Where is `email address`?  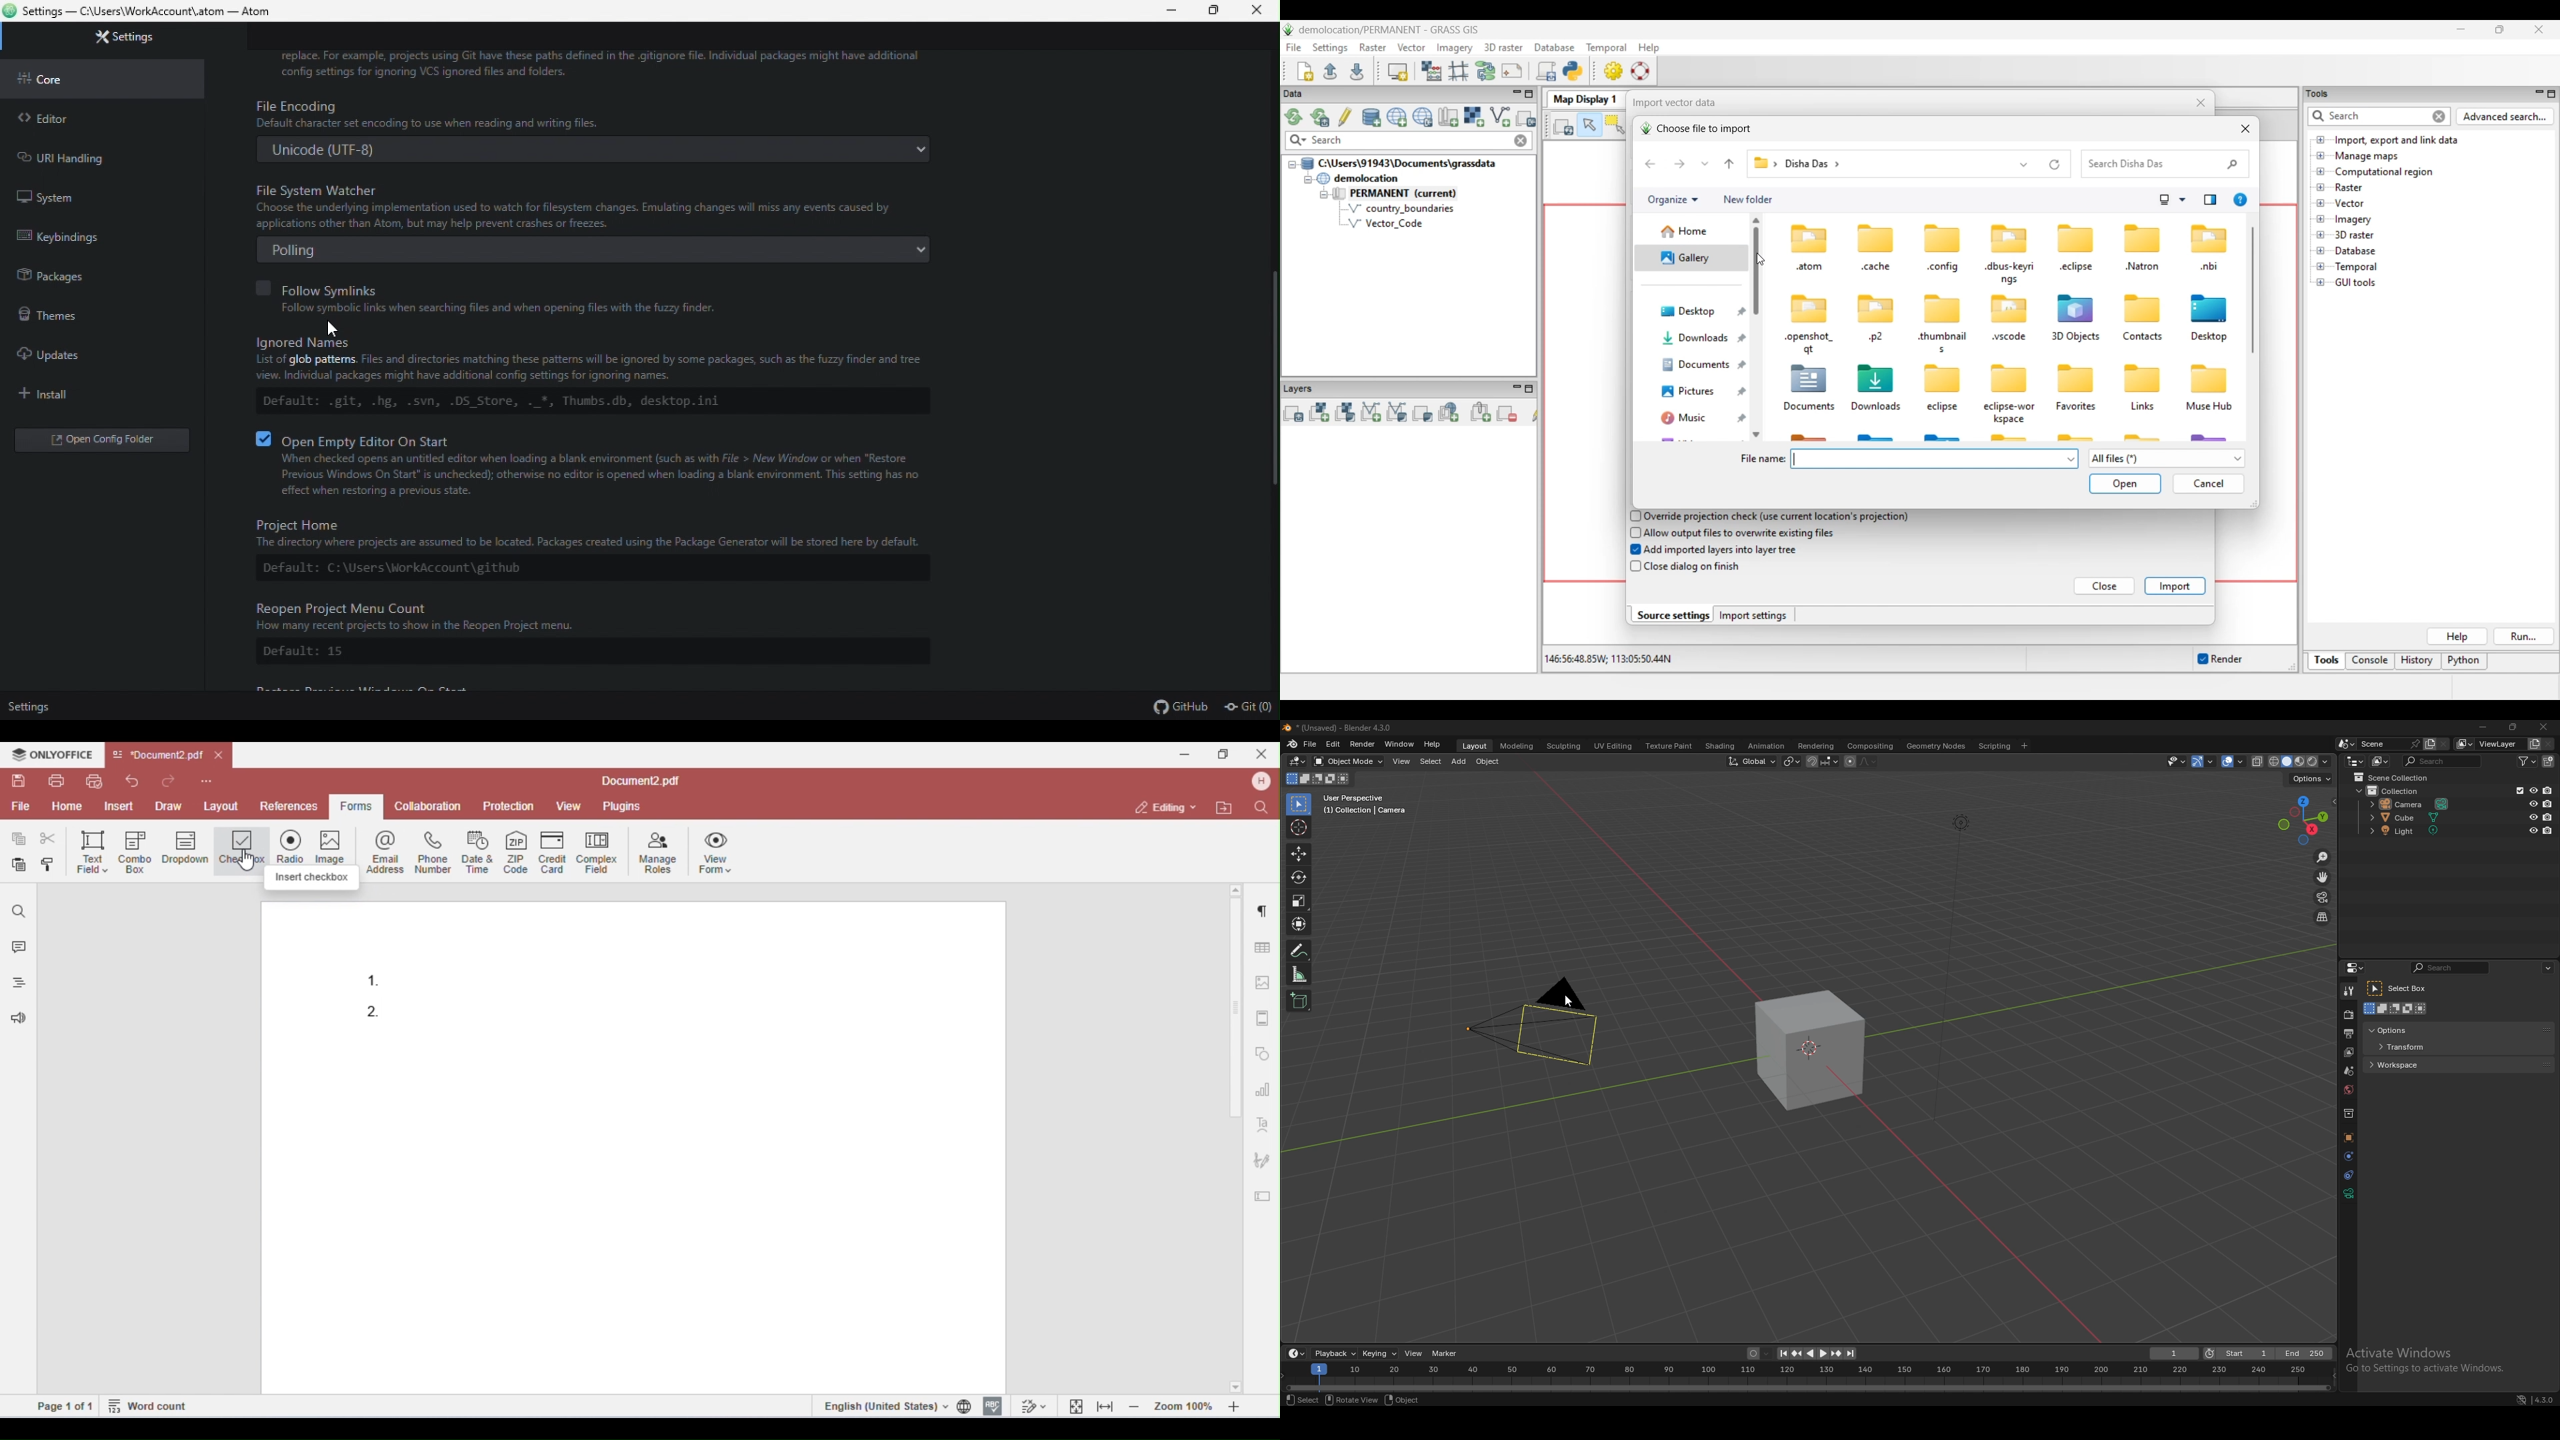
email address is located at coordinates (387, 851).